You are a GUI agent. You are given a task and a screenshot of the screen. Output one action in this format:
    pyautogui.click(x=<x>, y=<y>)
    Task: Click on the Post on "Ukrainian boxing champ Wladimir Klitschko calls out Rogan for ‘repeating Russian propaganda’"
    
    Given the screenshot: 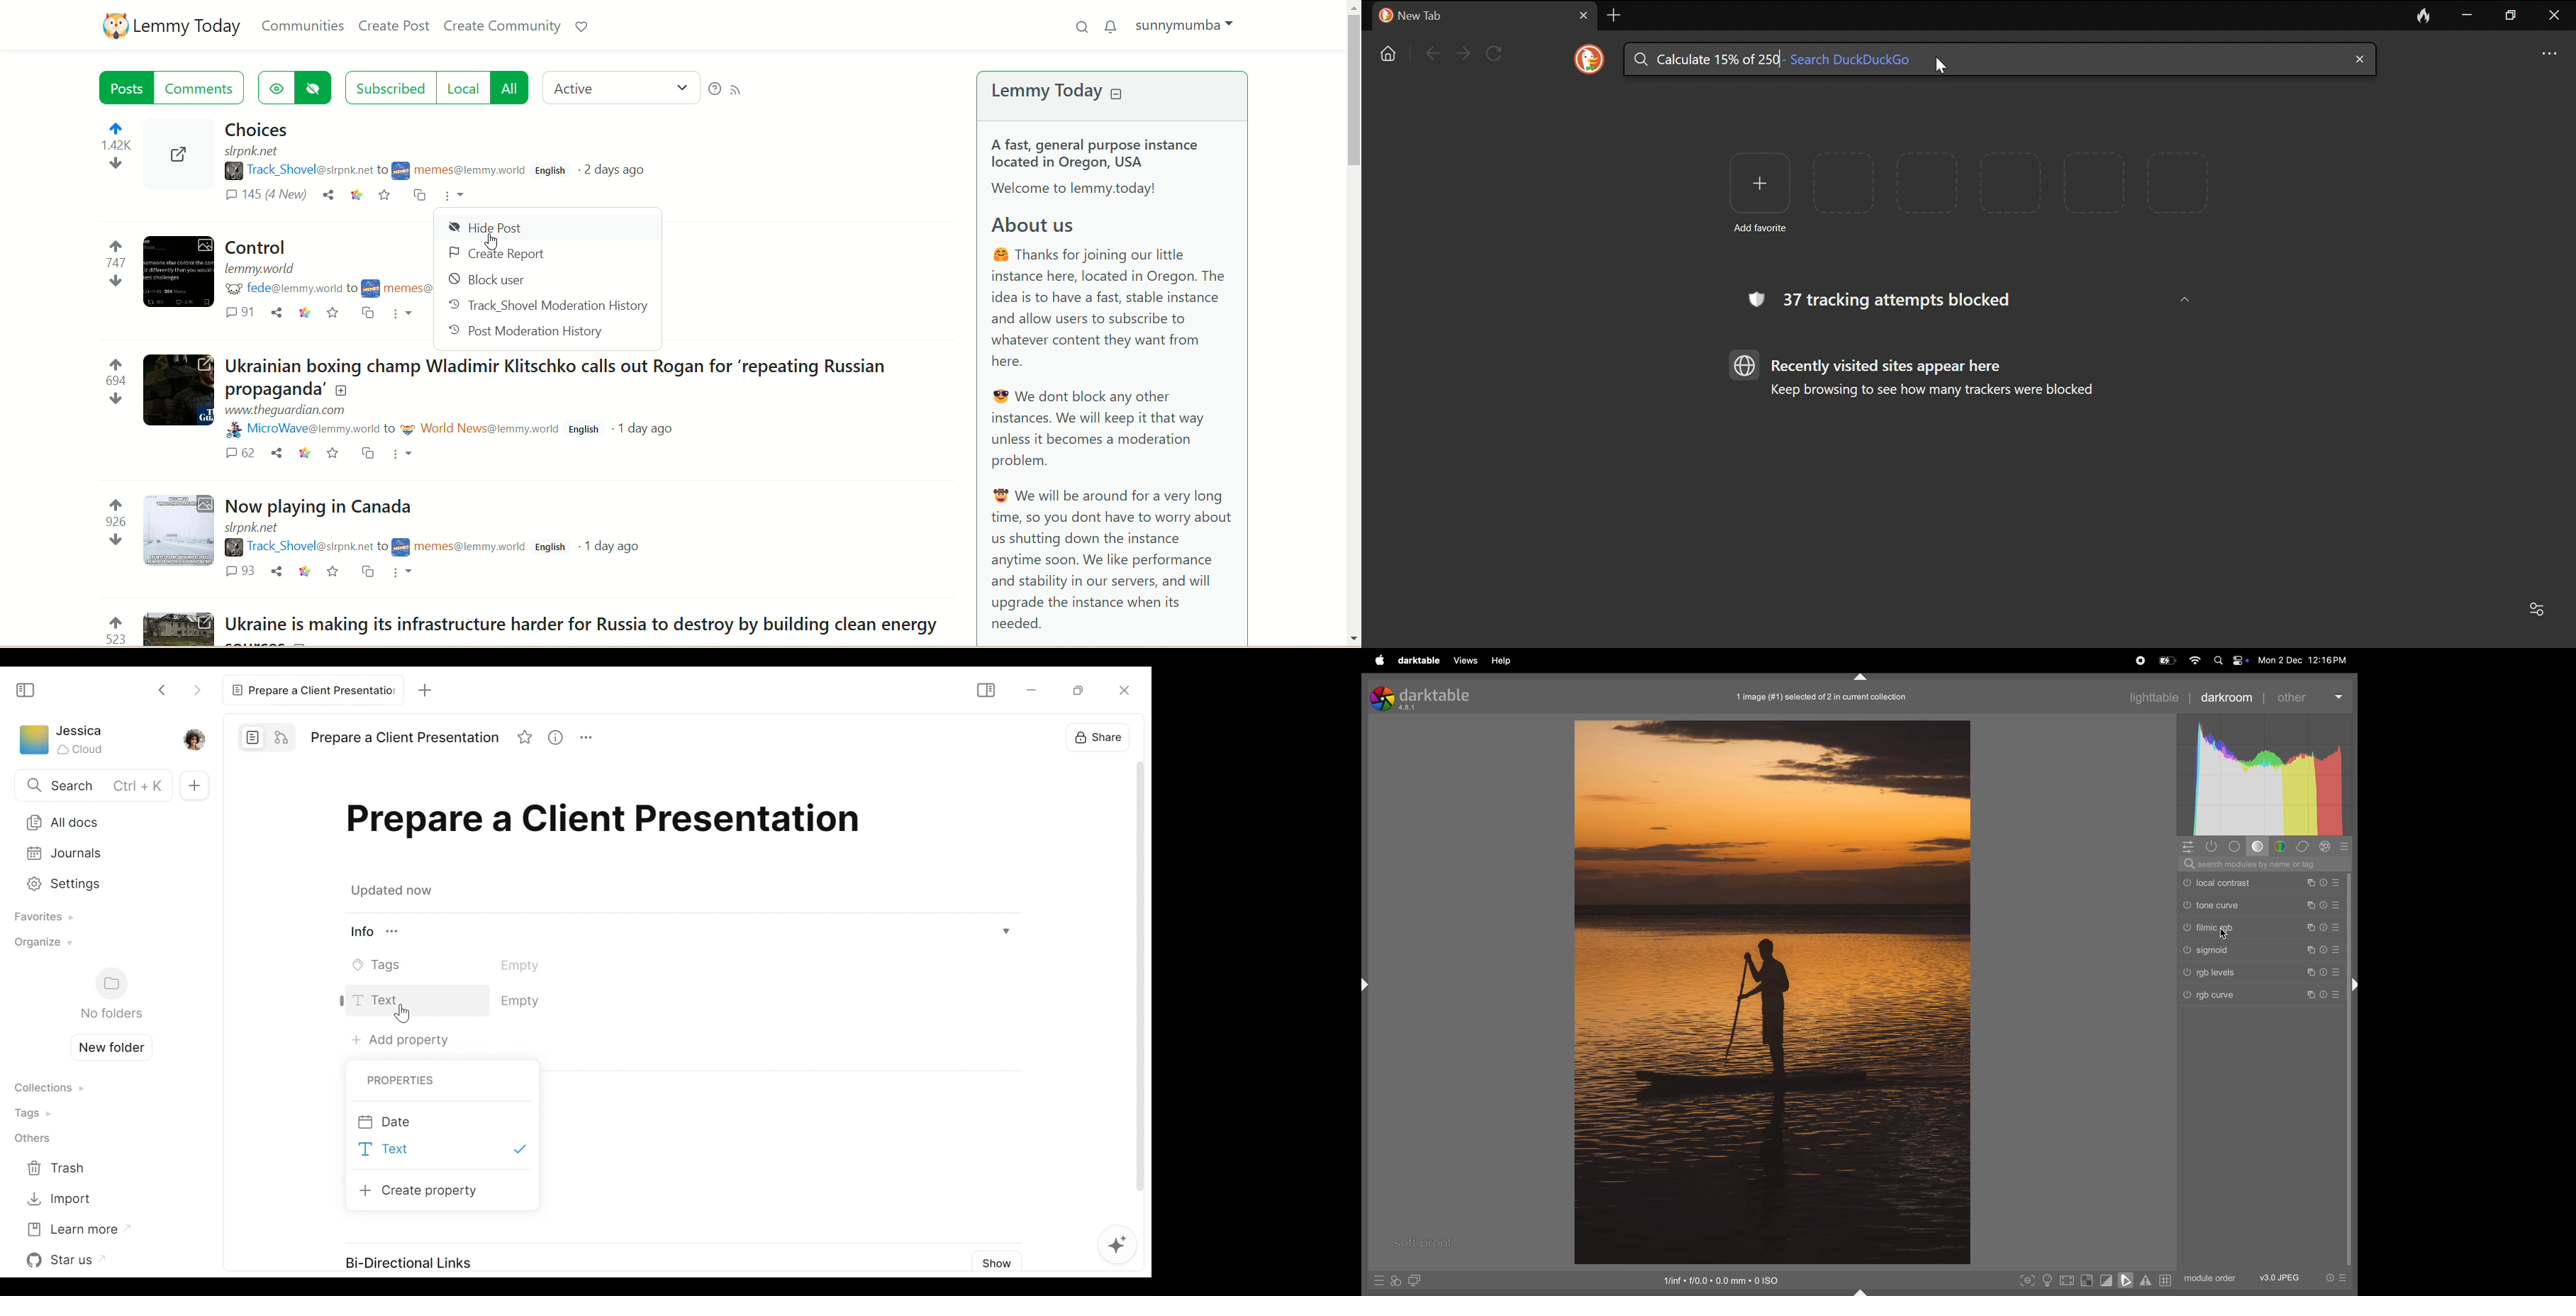 What is the action you would take?
    pyautogui.click(x=564, y=374)
    